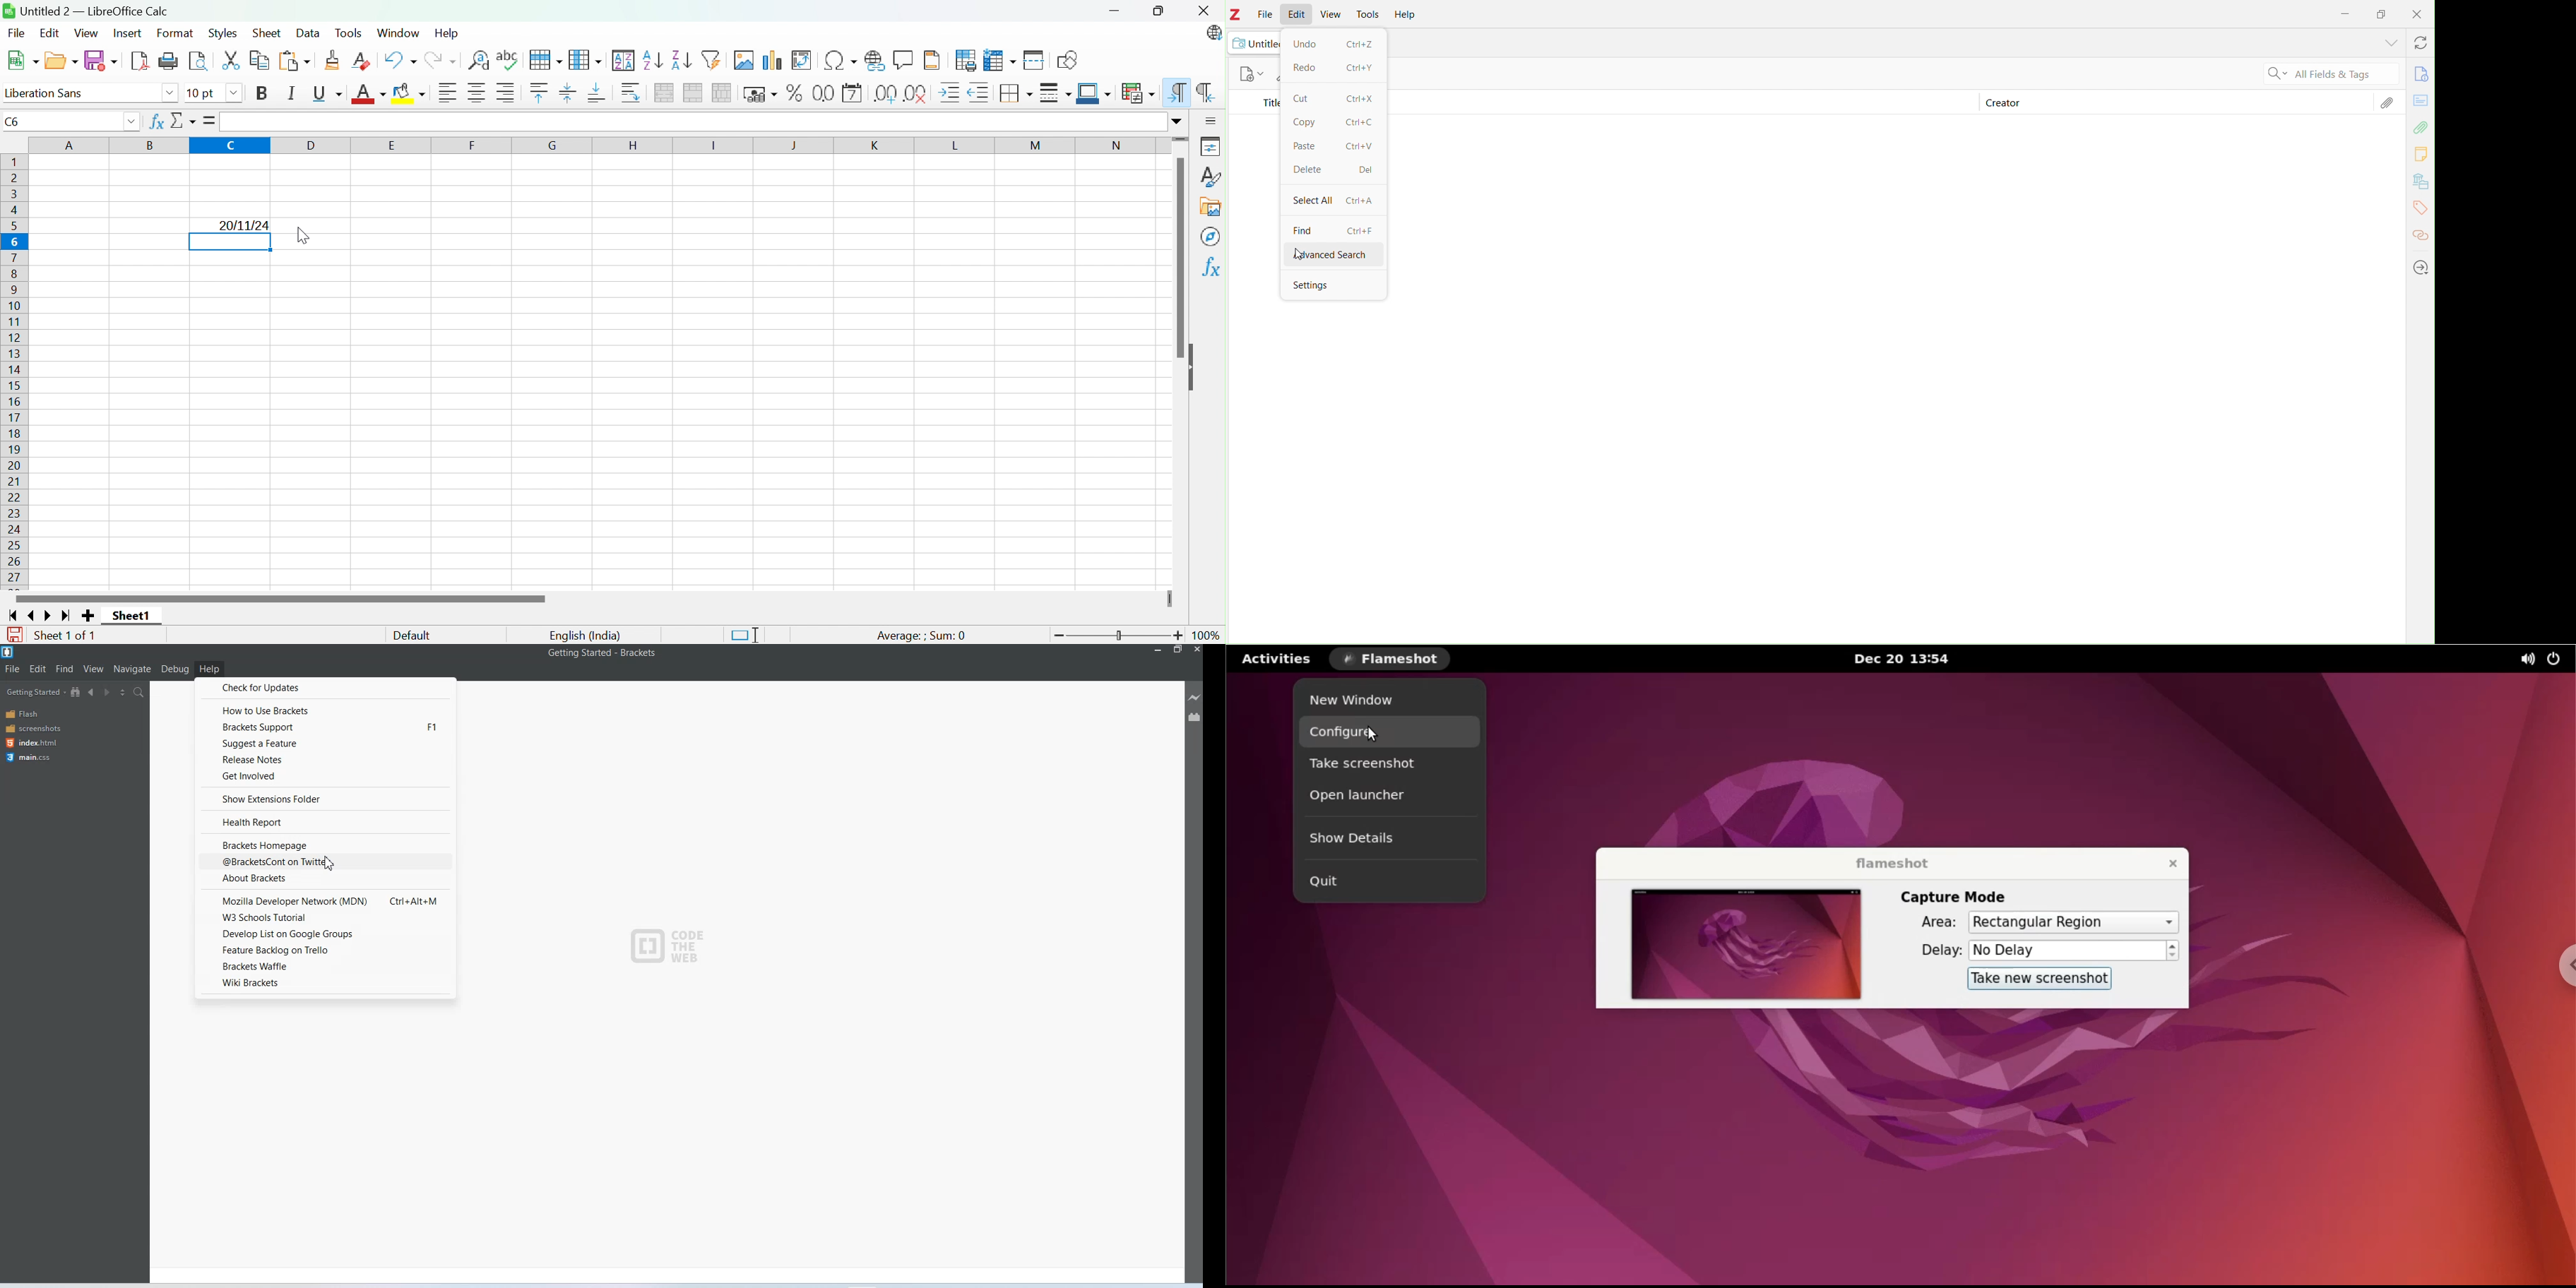  What do you see at coordinates (325, 918) in the screenshot?
I see `W3 schools tutorial` at bounding box center [325, 918].